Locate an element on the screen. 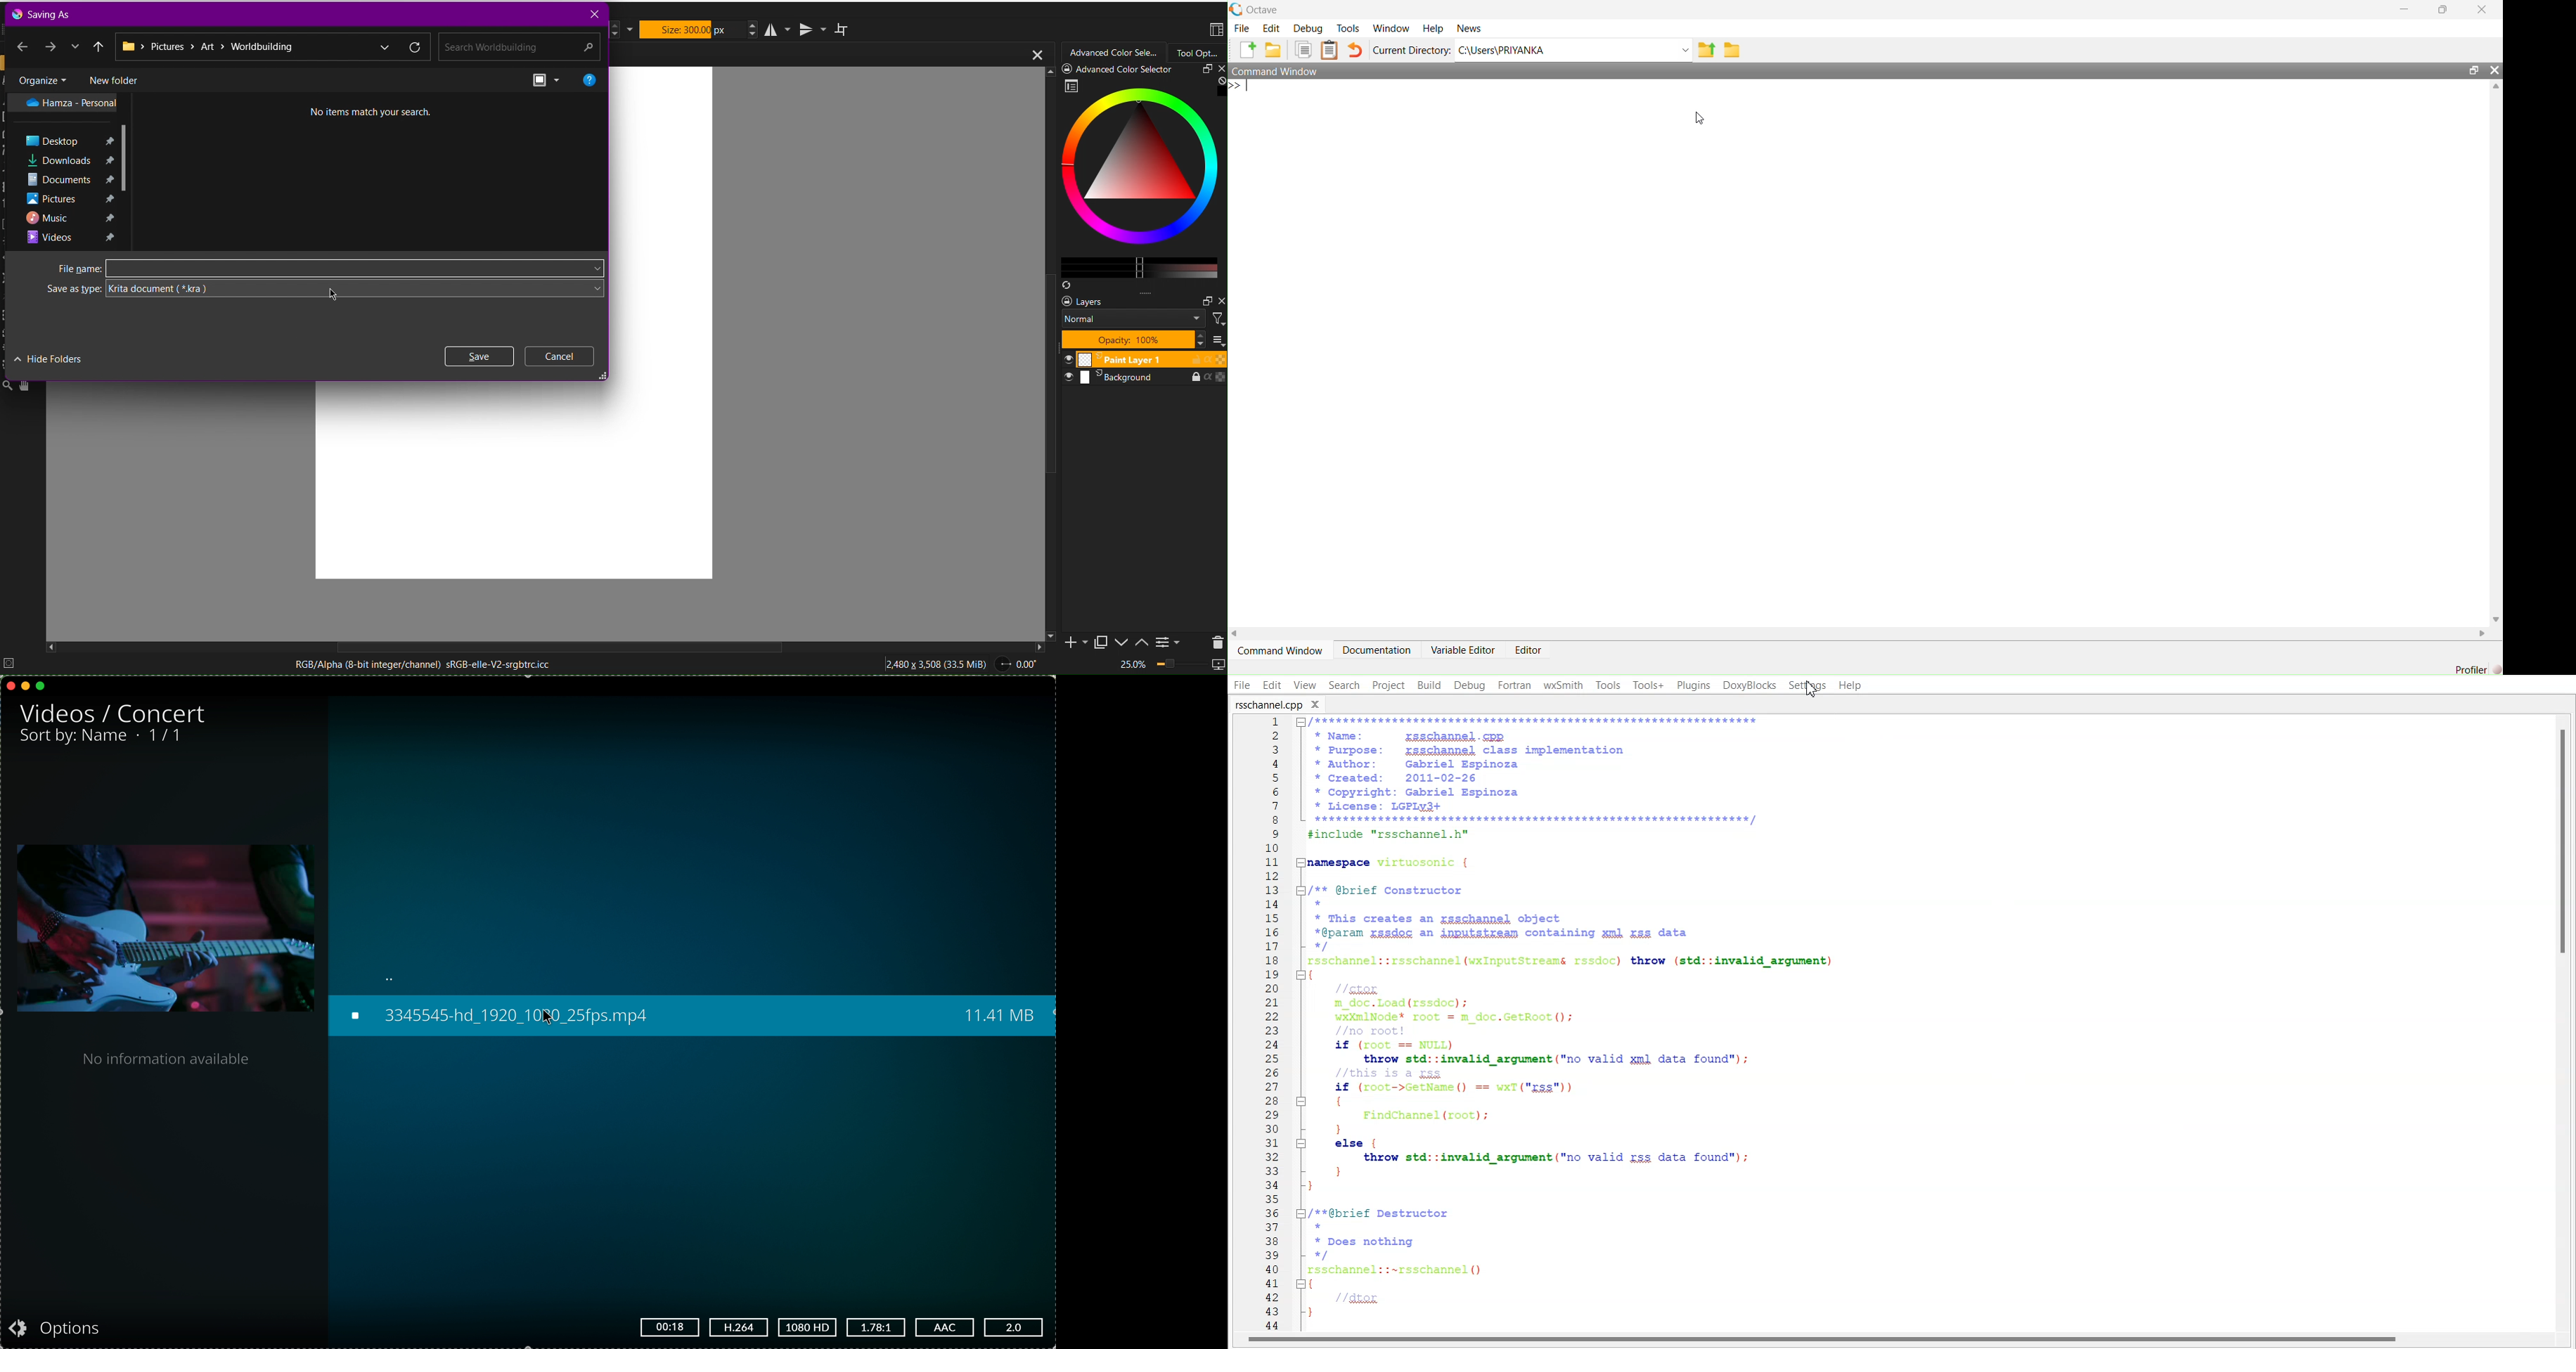 The height and width of the screenshot is (1372, 2576). No items match your search is located at coordinates (362, 110).